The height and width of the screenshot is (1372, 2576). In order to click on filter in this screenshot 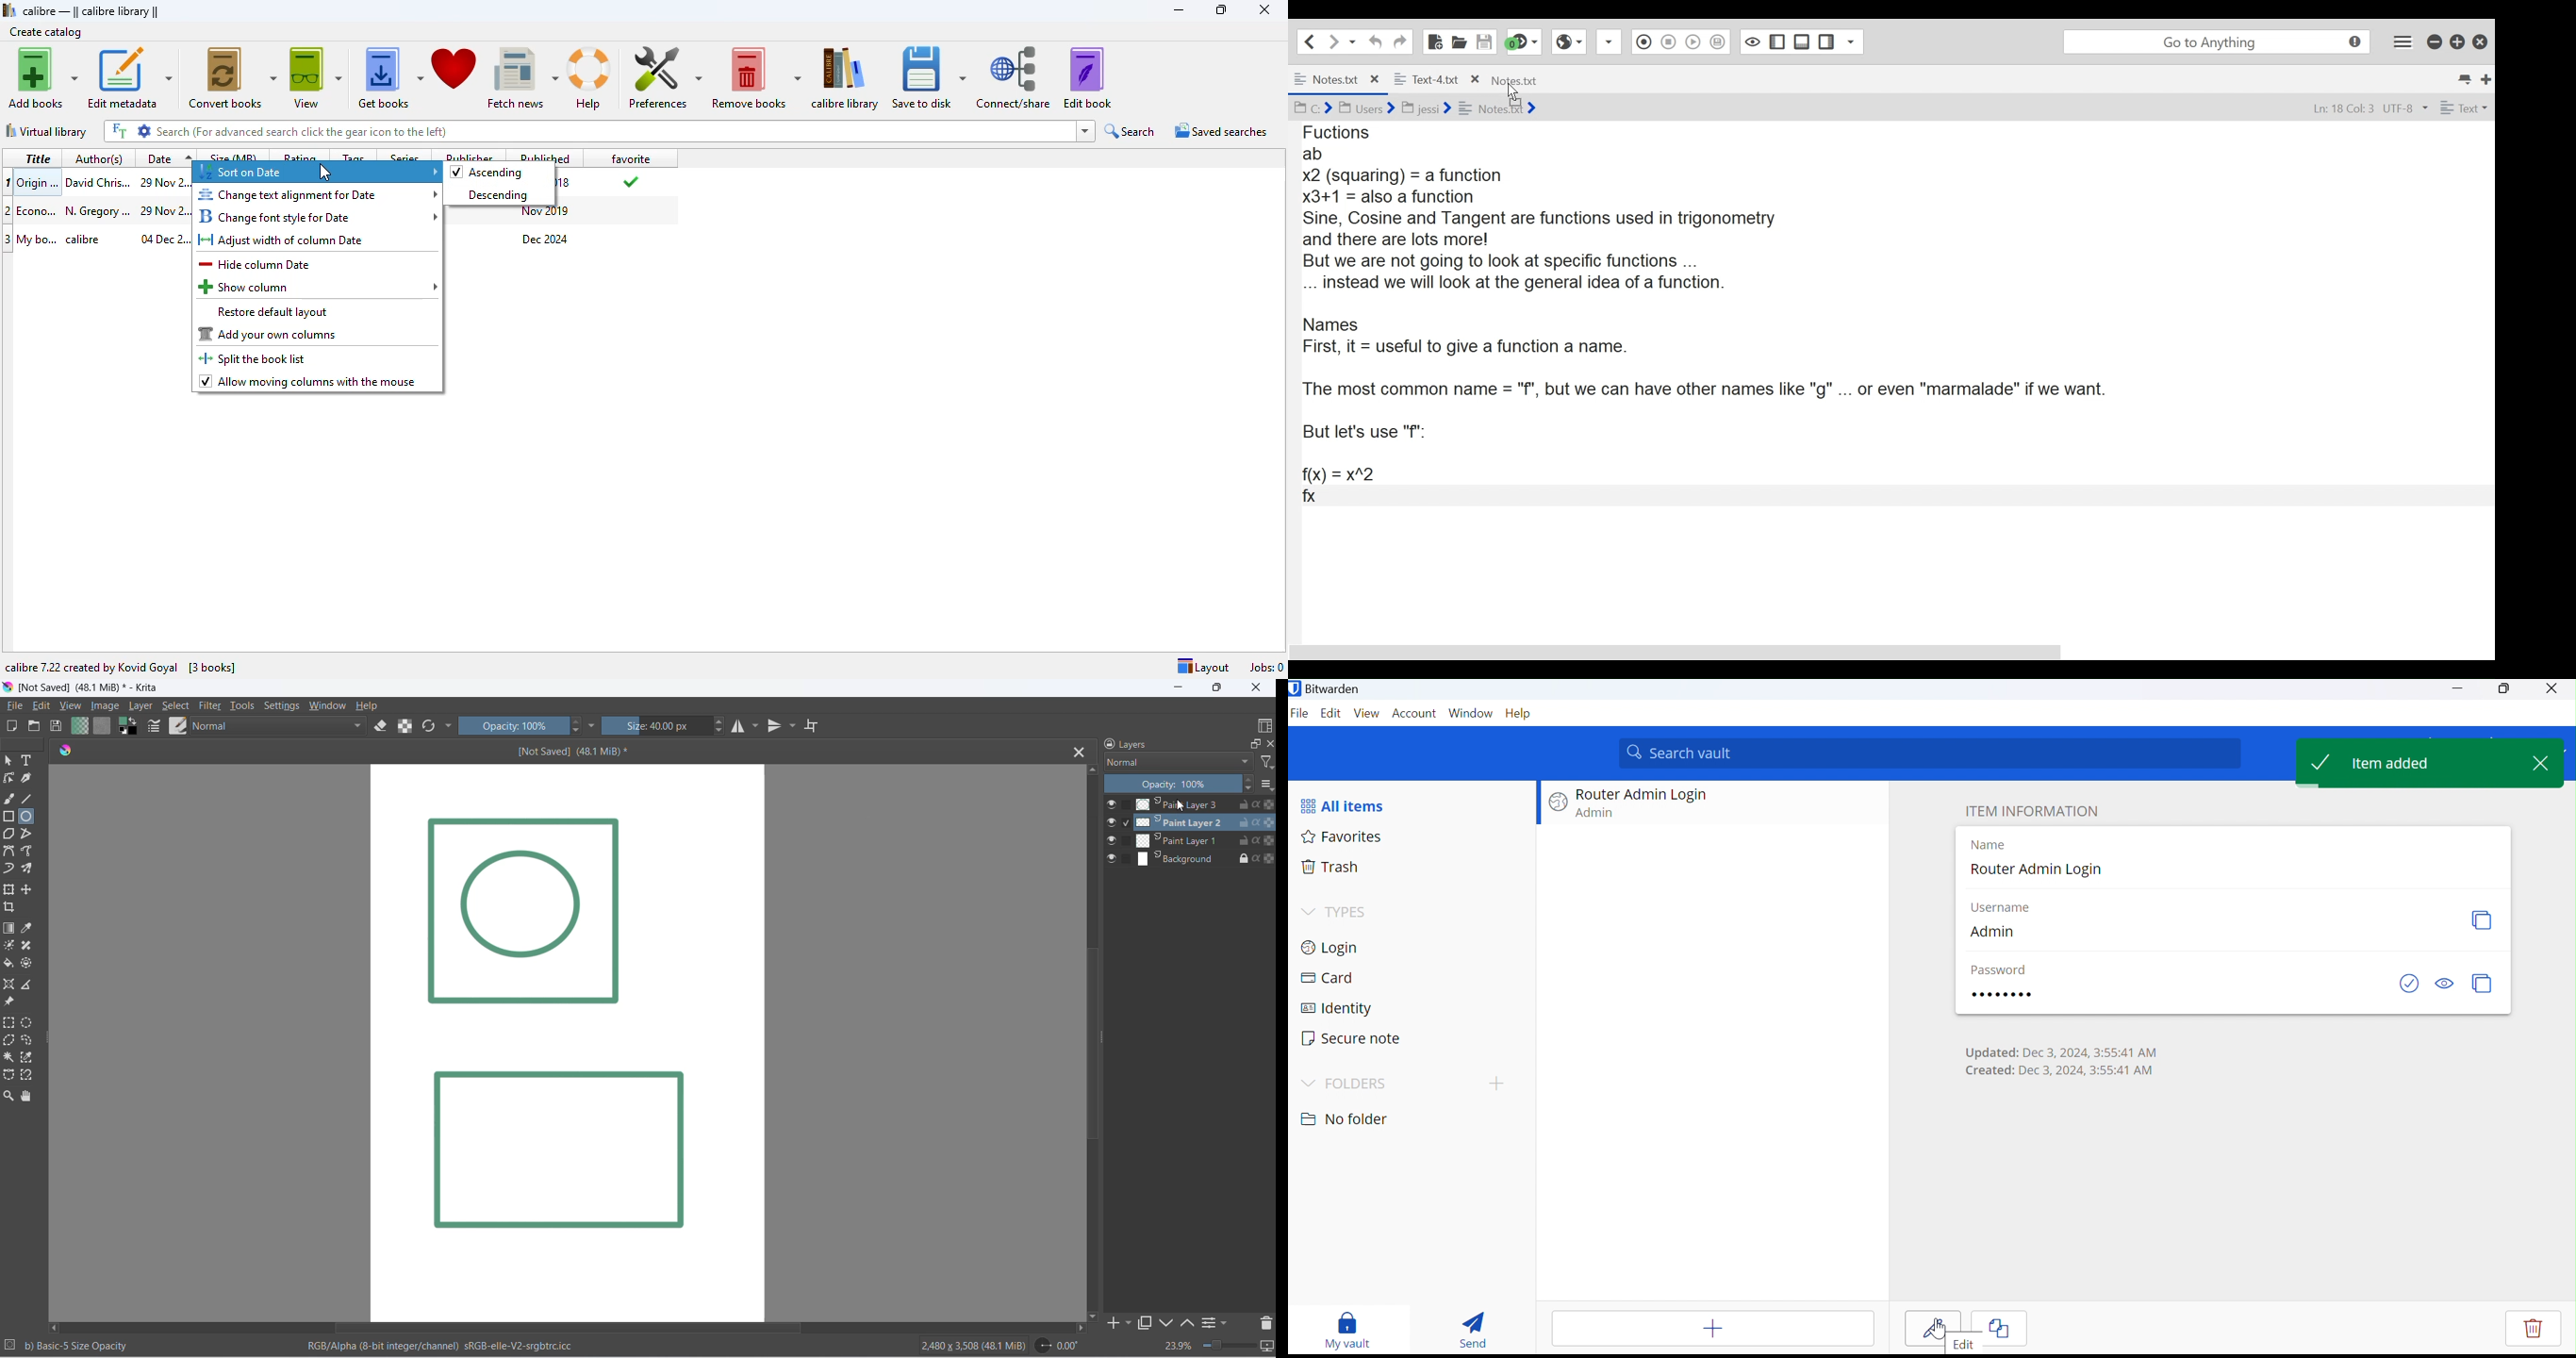, I will do `click(1269, 762)`.